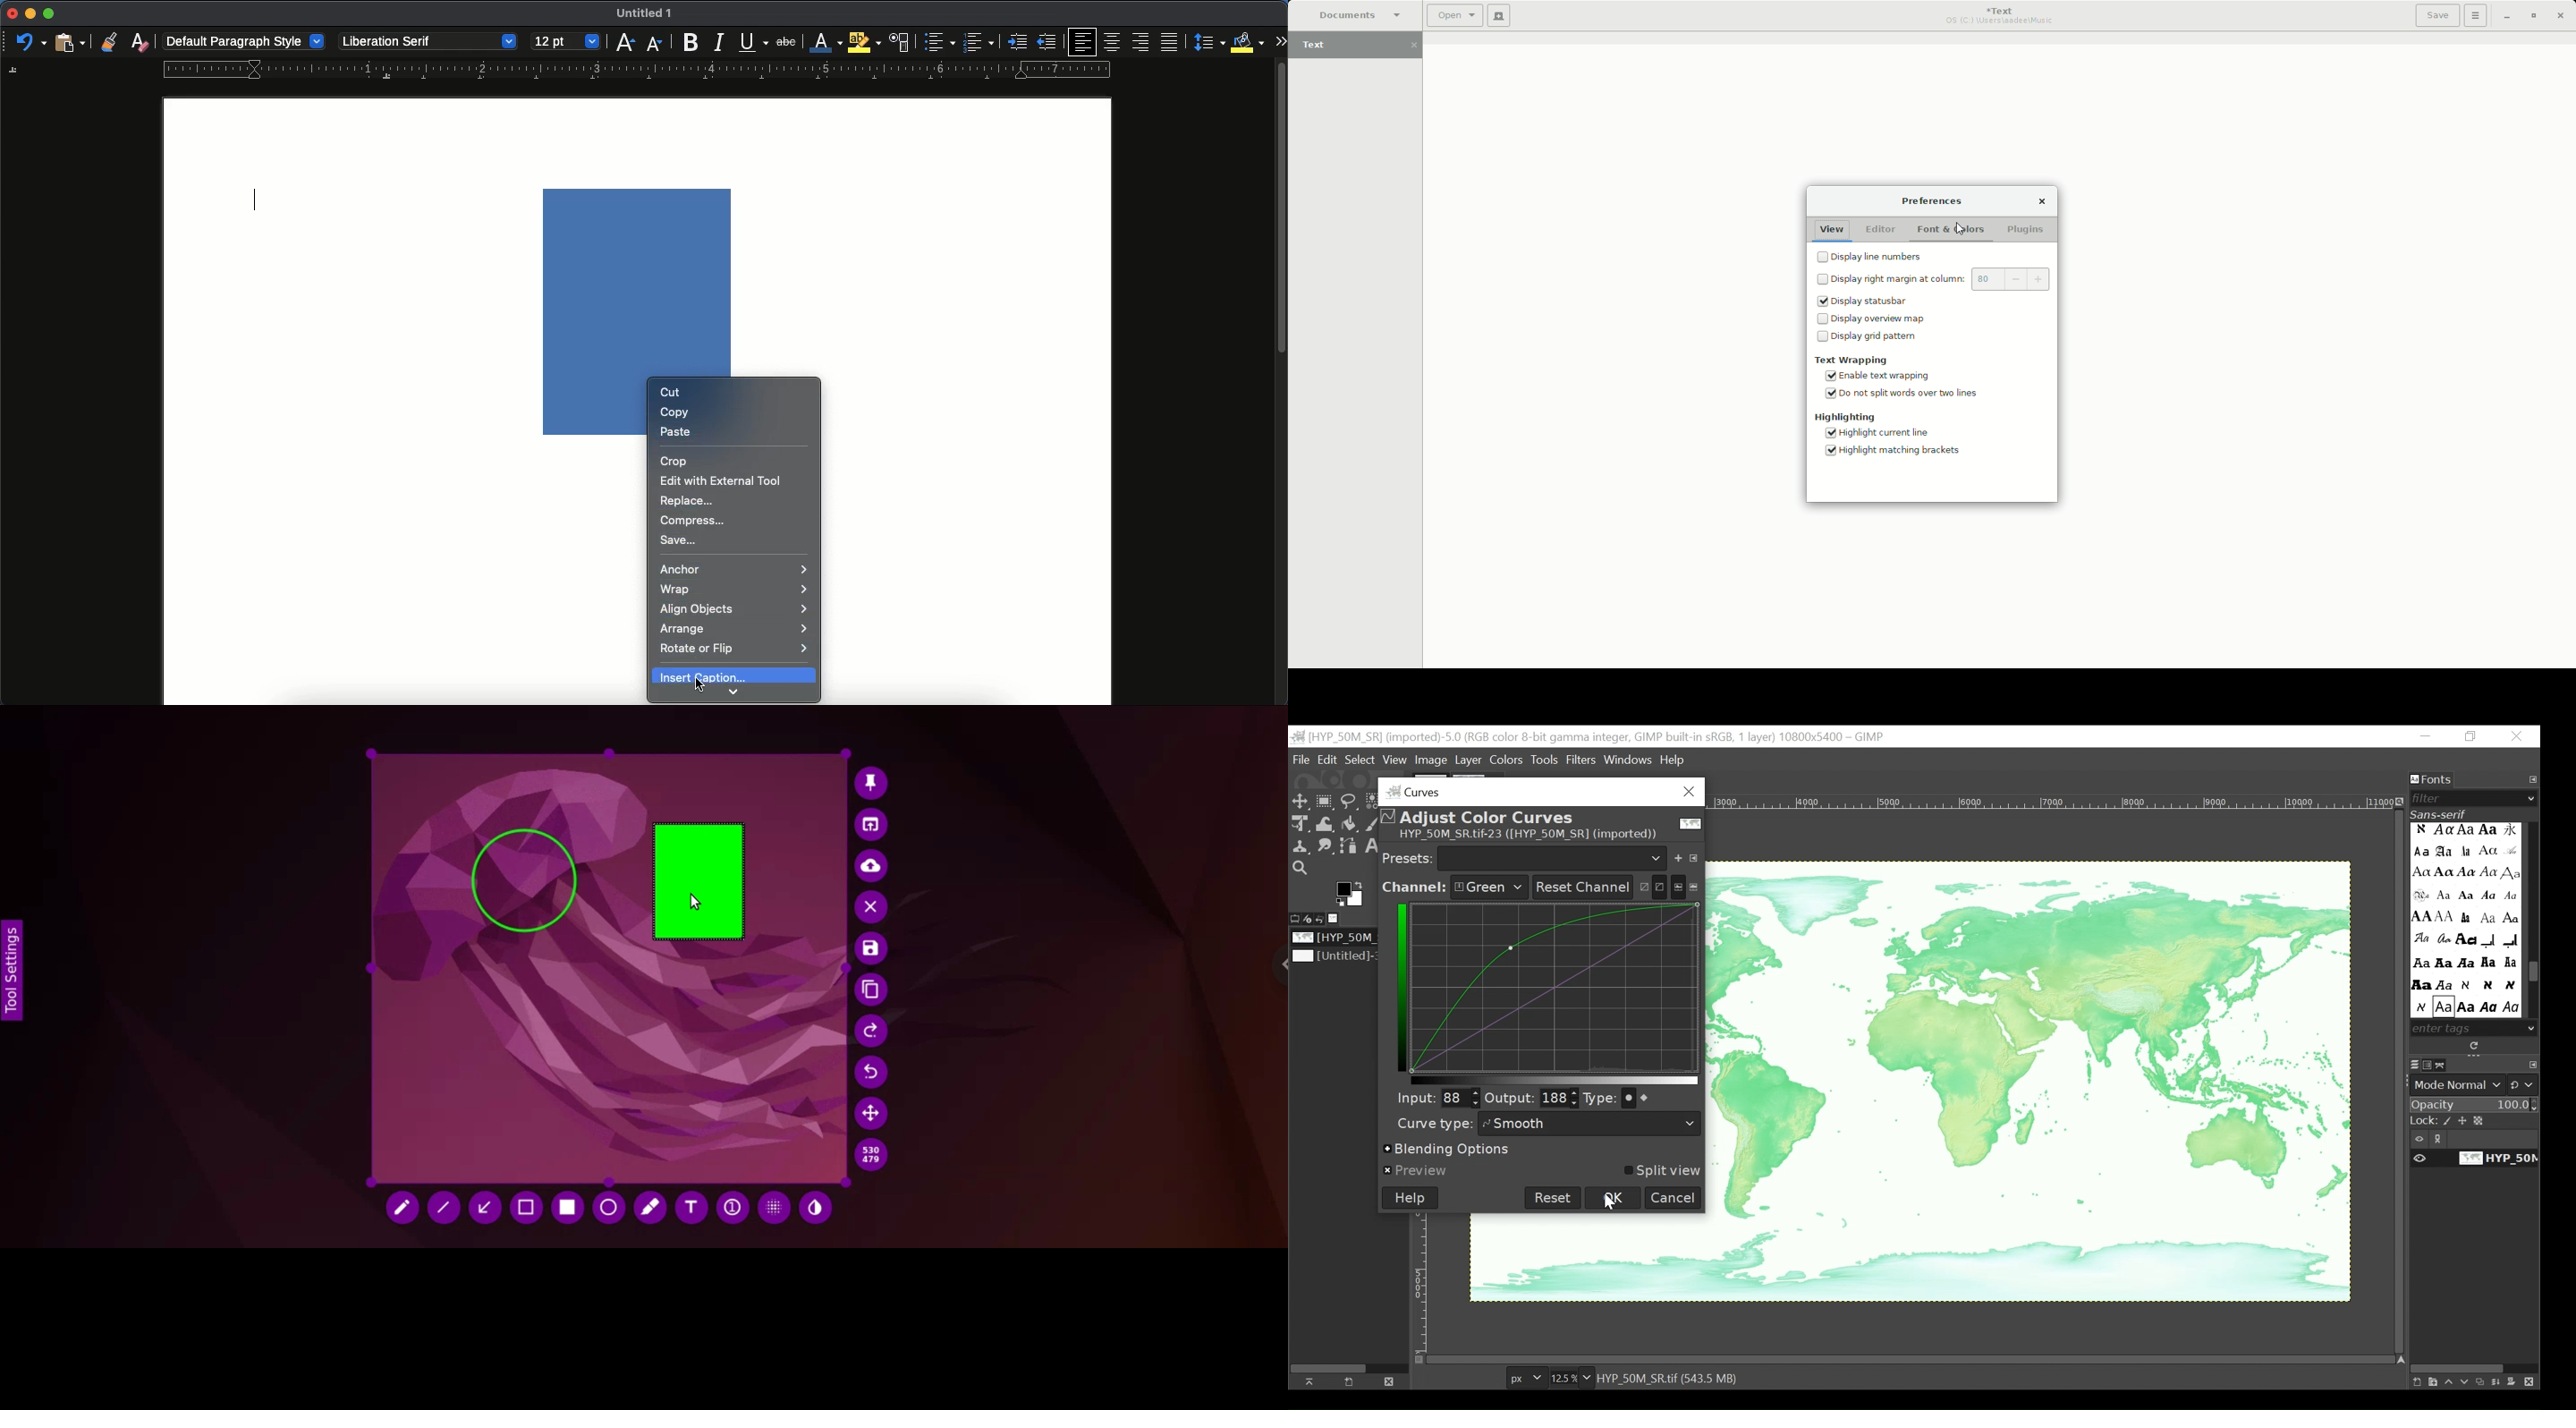  What do you see at coordinates (1171, 41) in the screenshot?
I see `justification ` at bounding box center [1171, 41].